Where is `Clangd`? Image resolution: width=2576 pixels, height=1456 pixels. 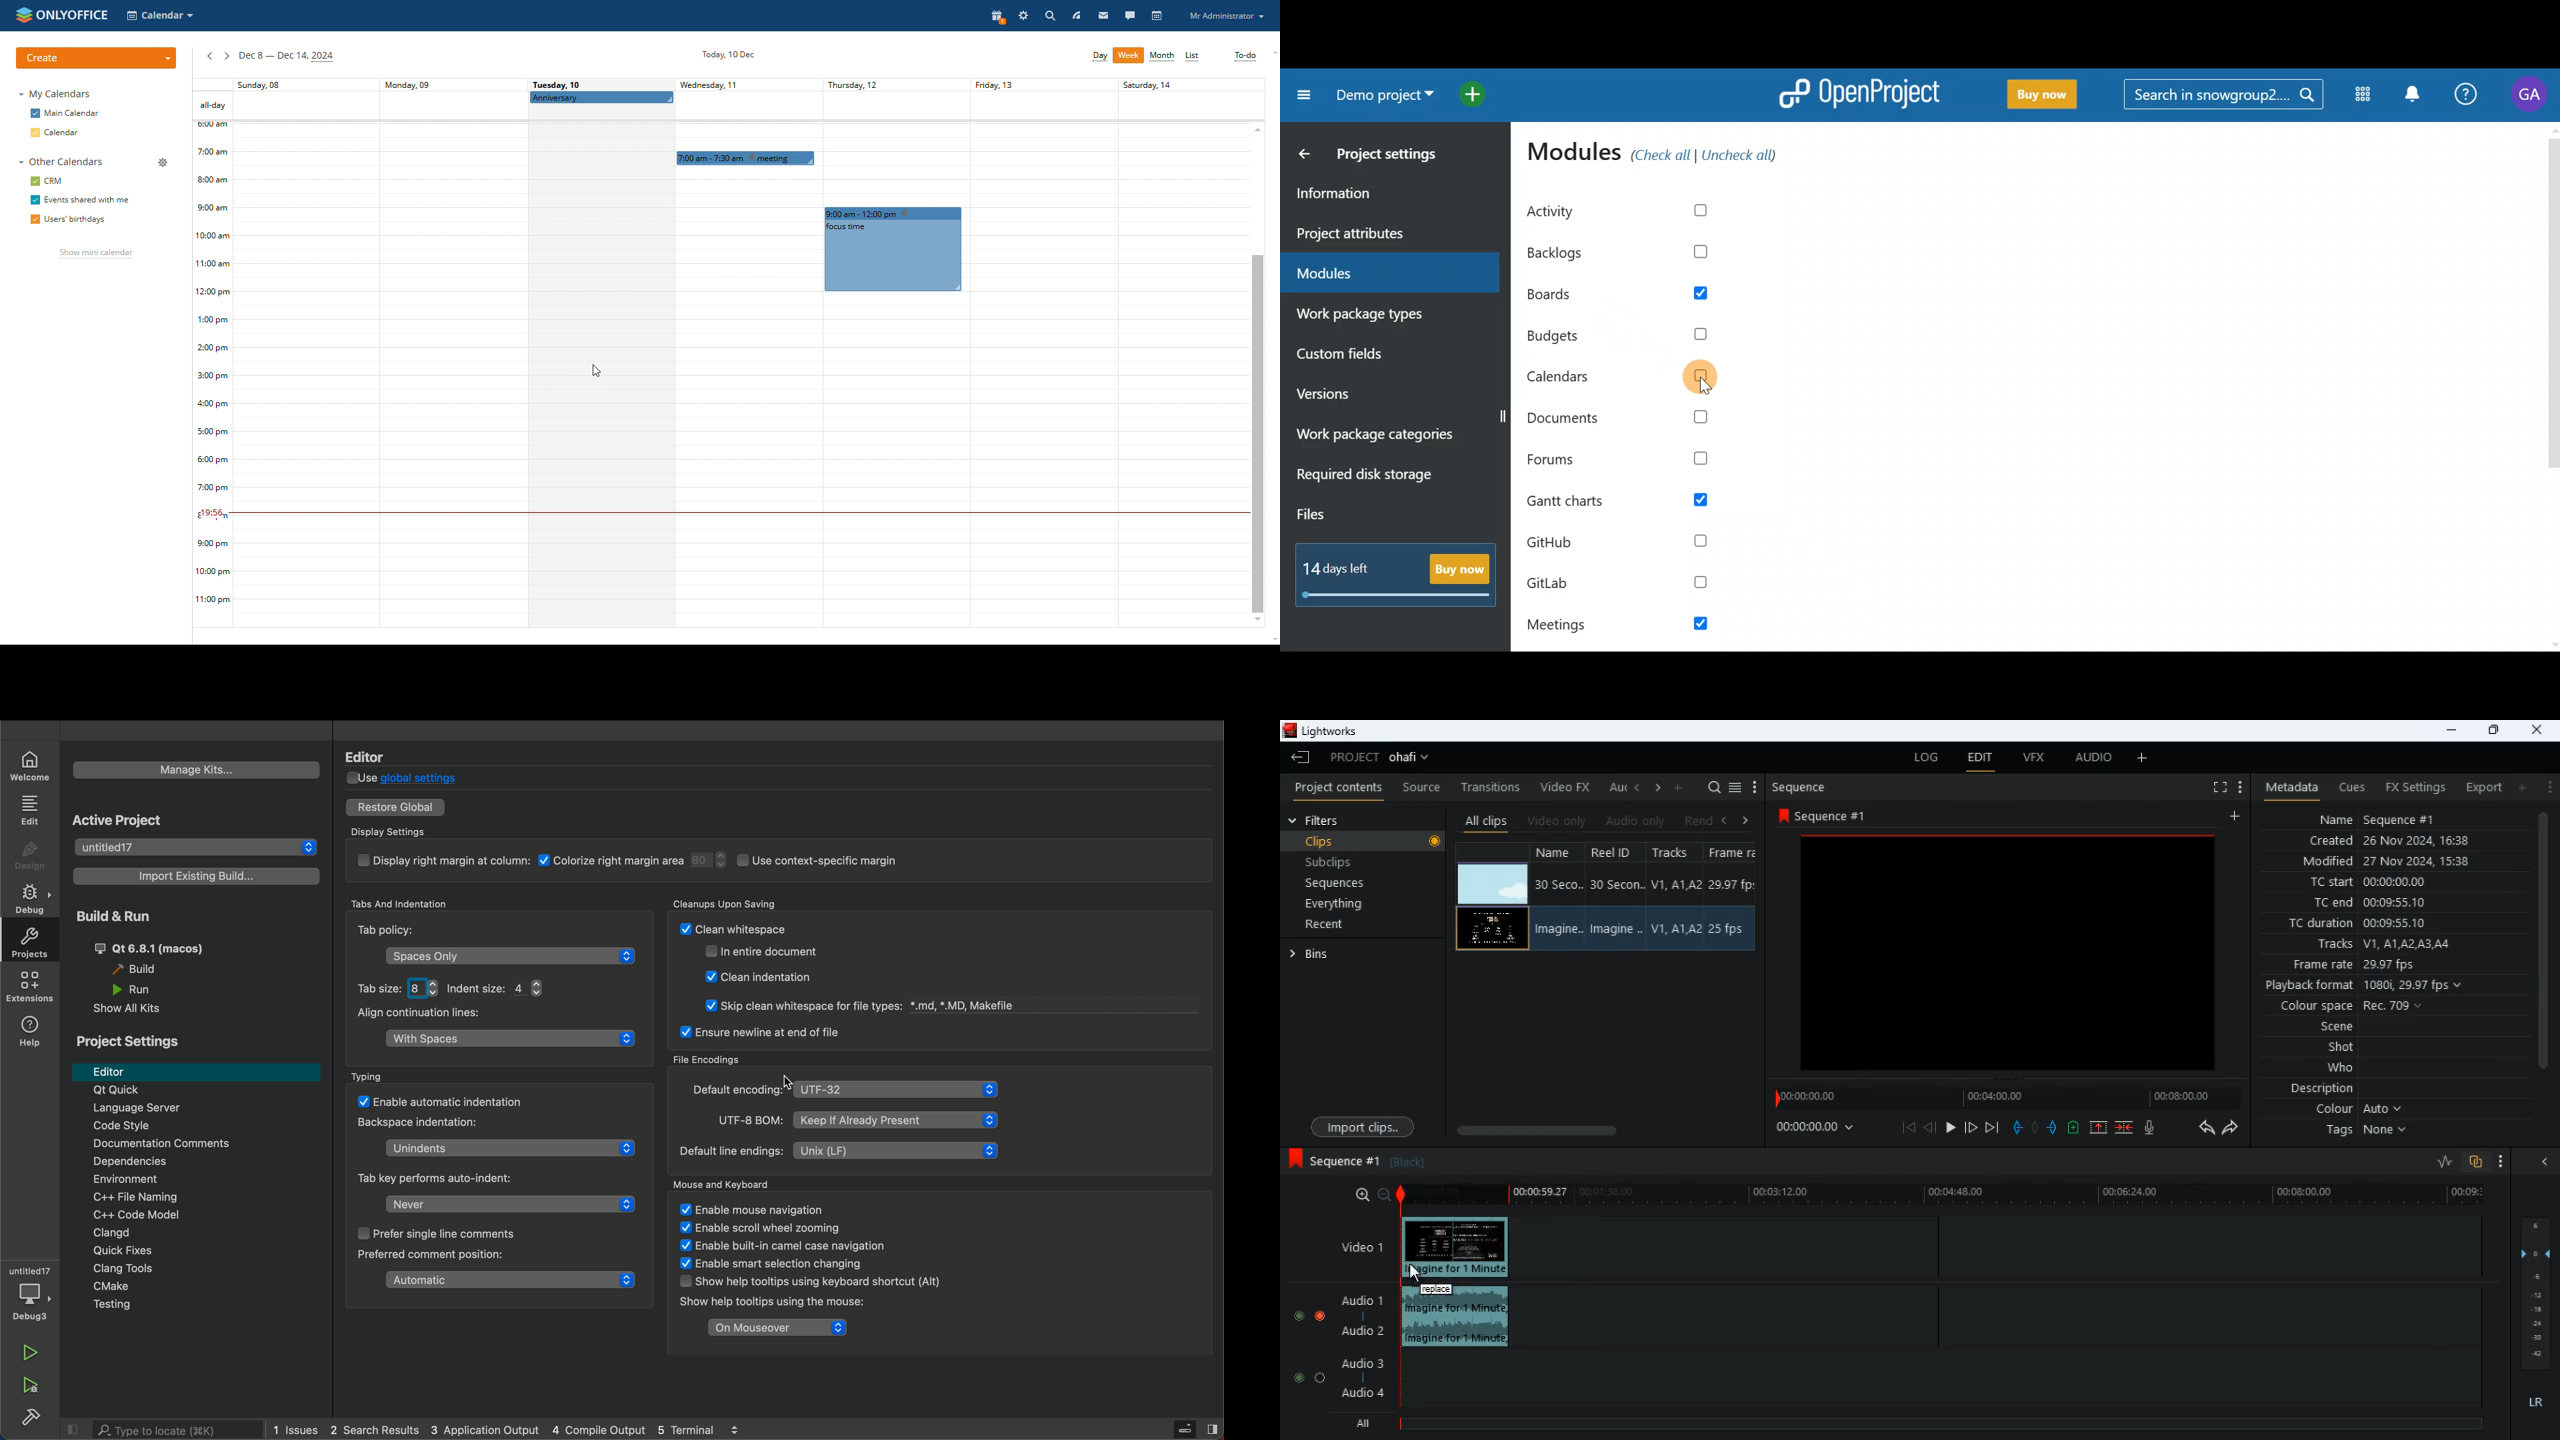 Clangd is located at coordinates (186, 1233).